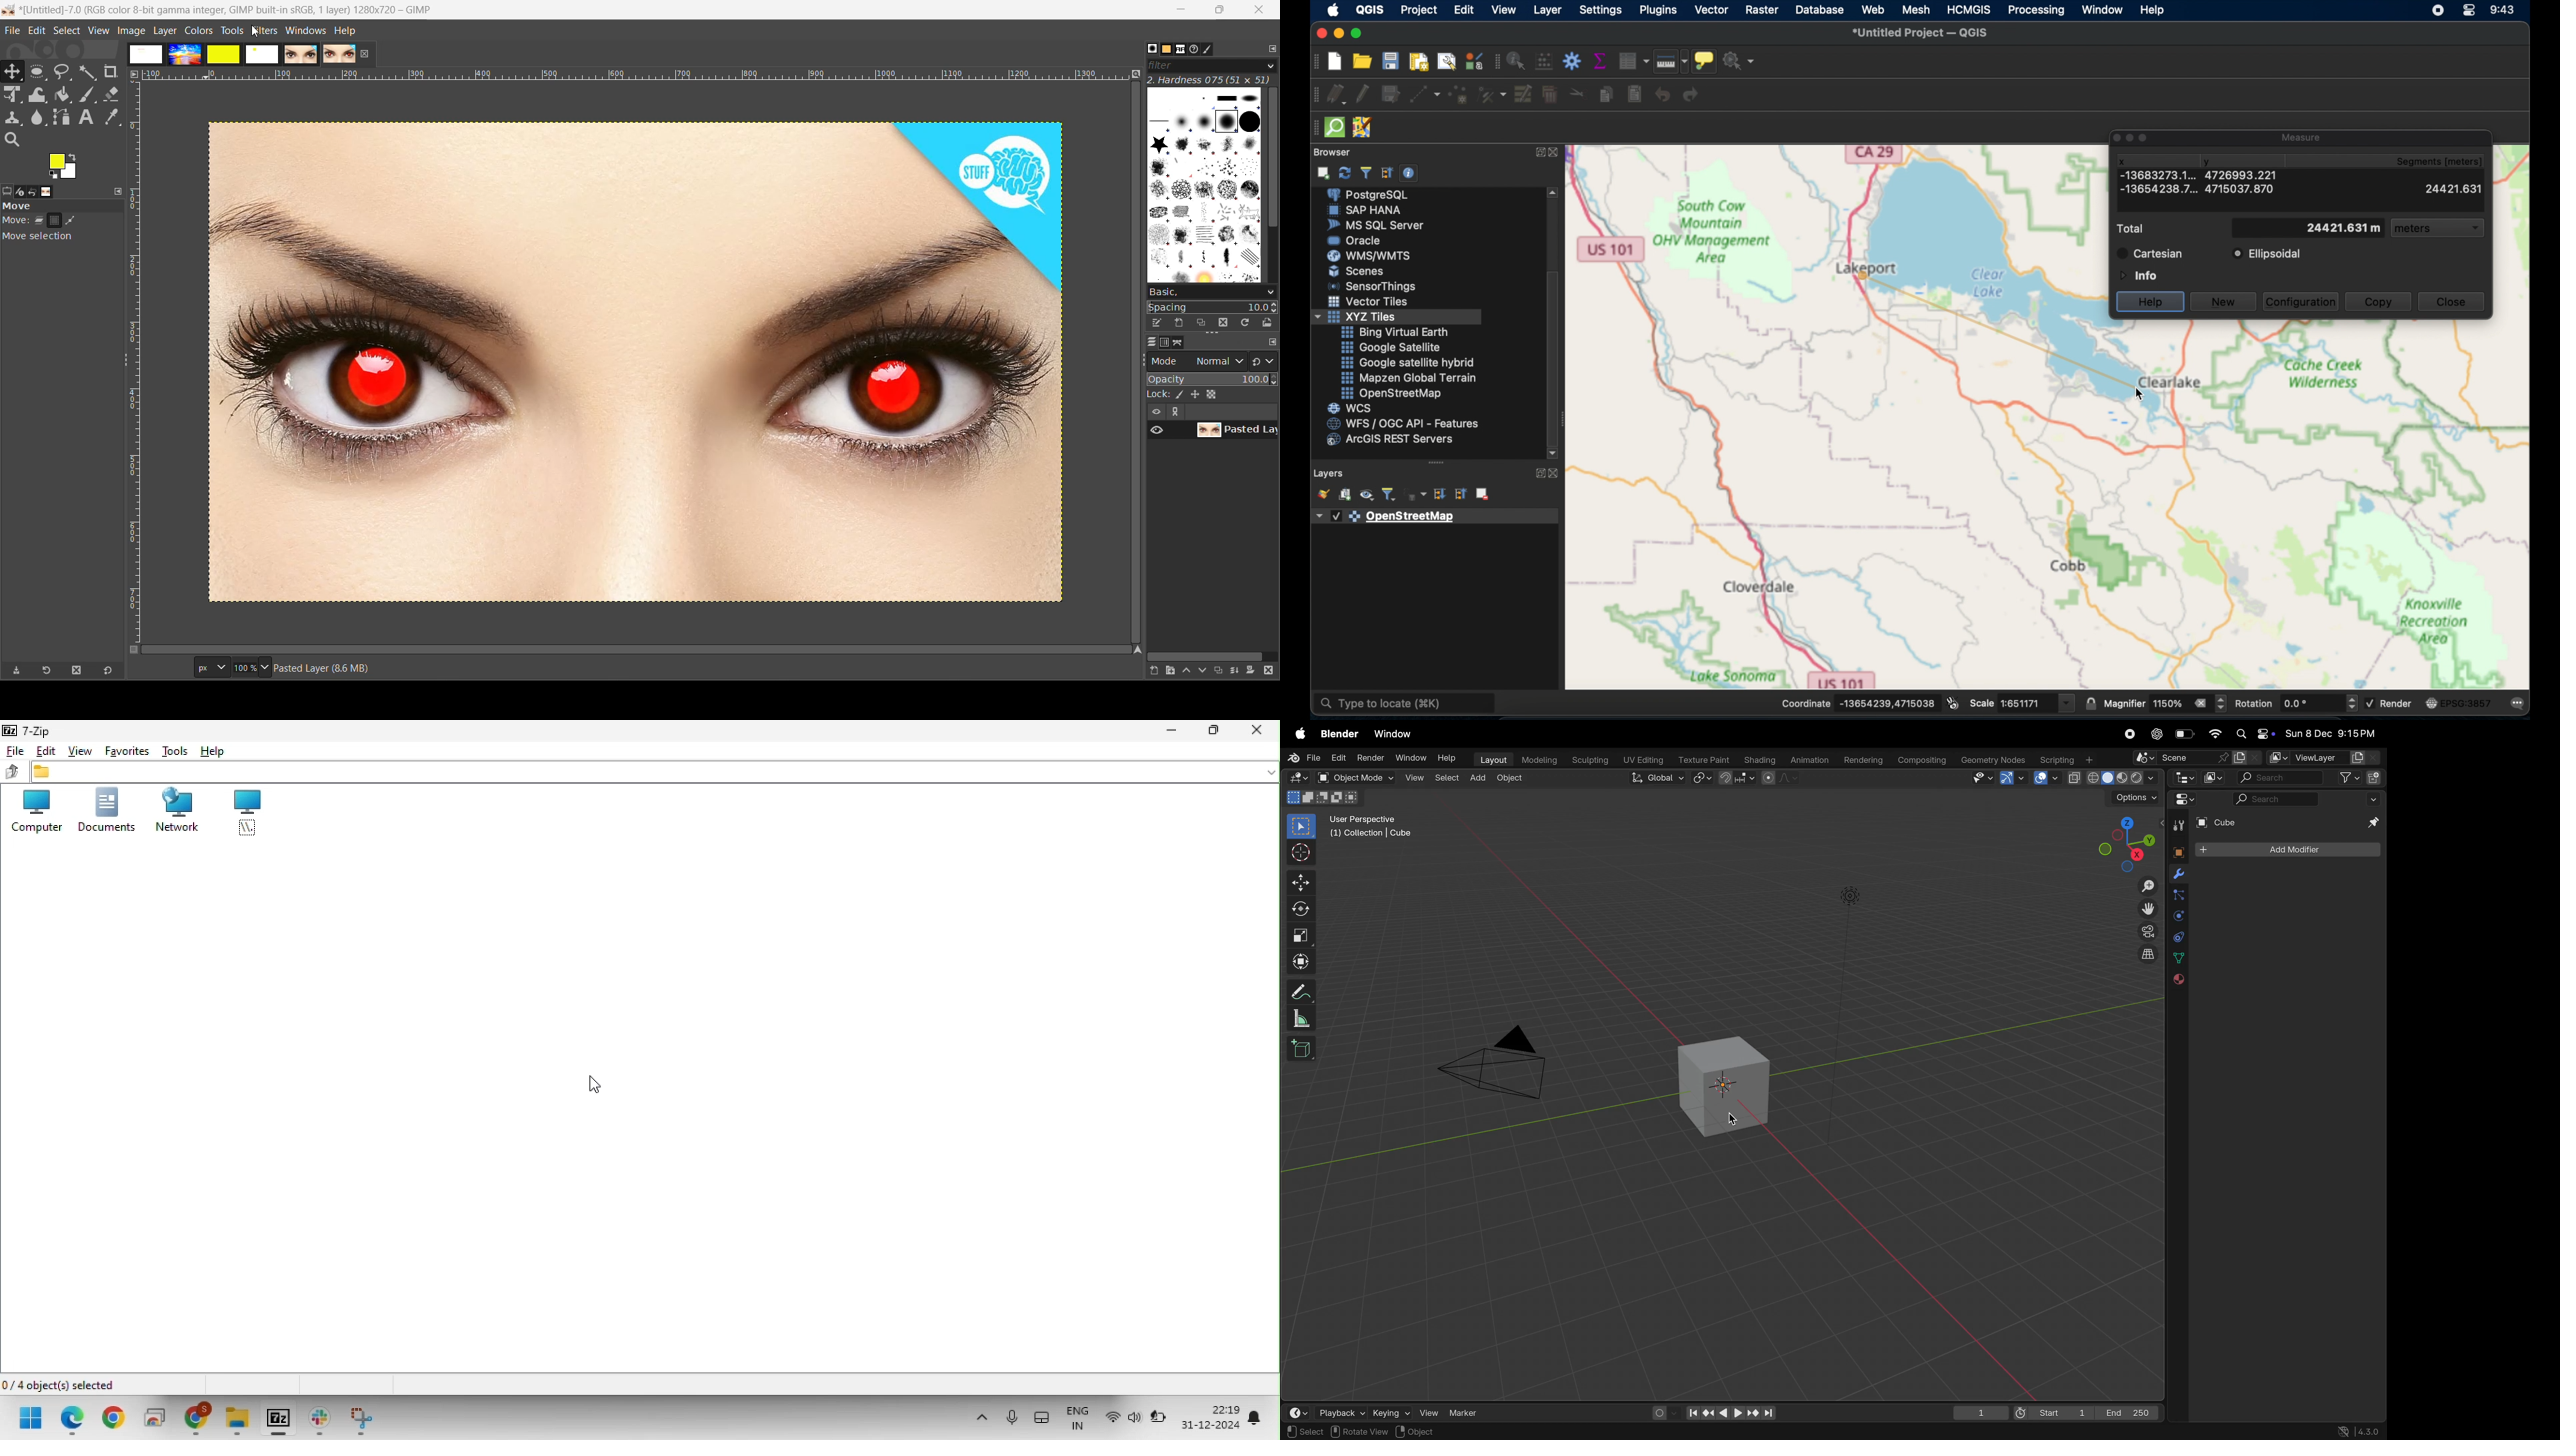 The image size is (2576, 1456). I want to click on vertical scroll bar, so click(1272, 163).